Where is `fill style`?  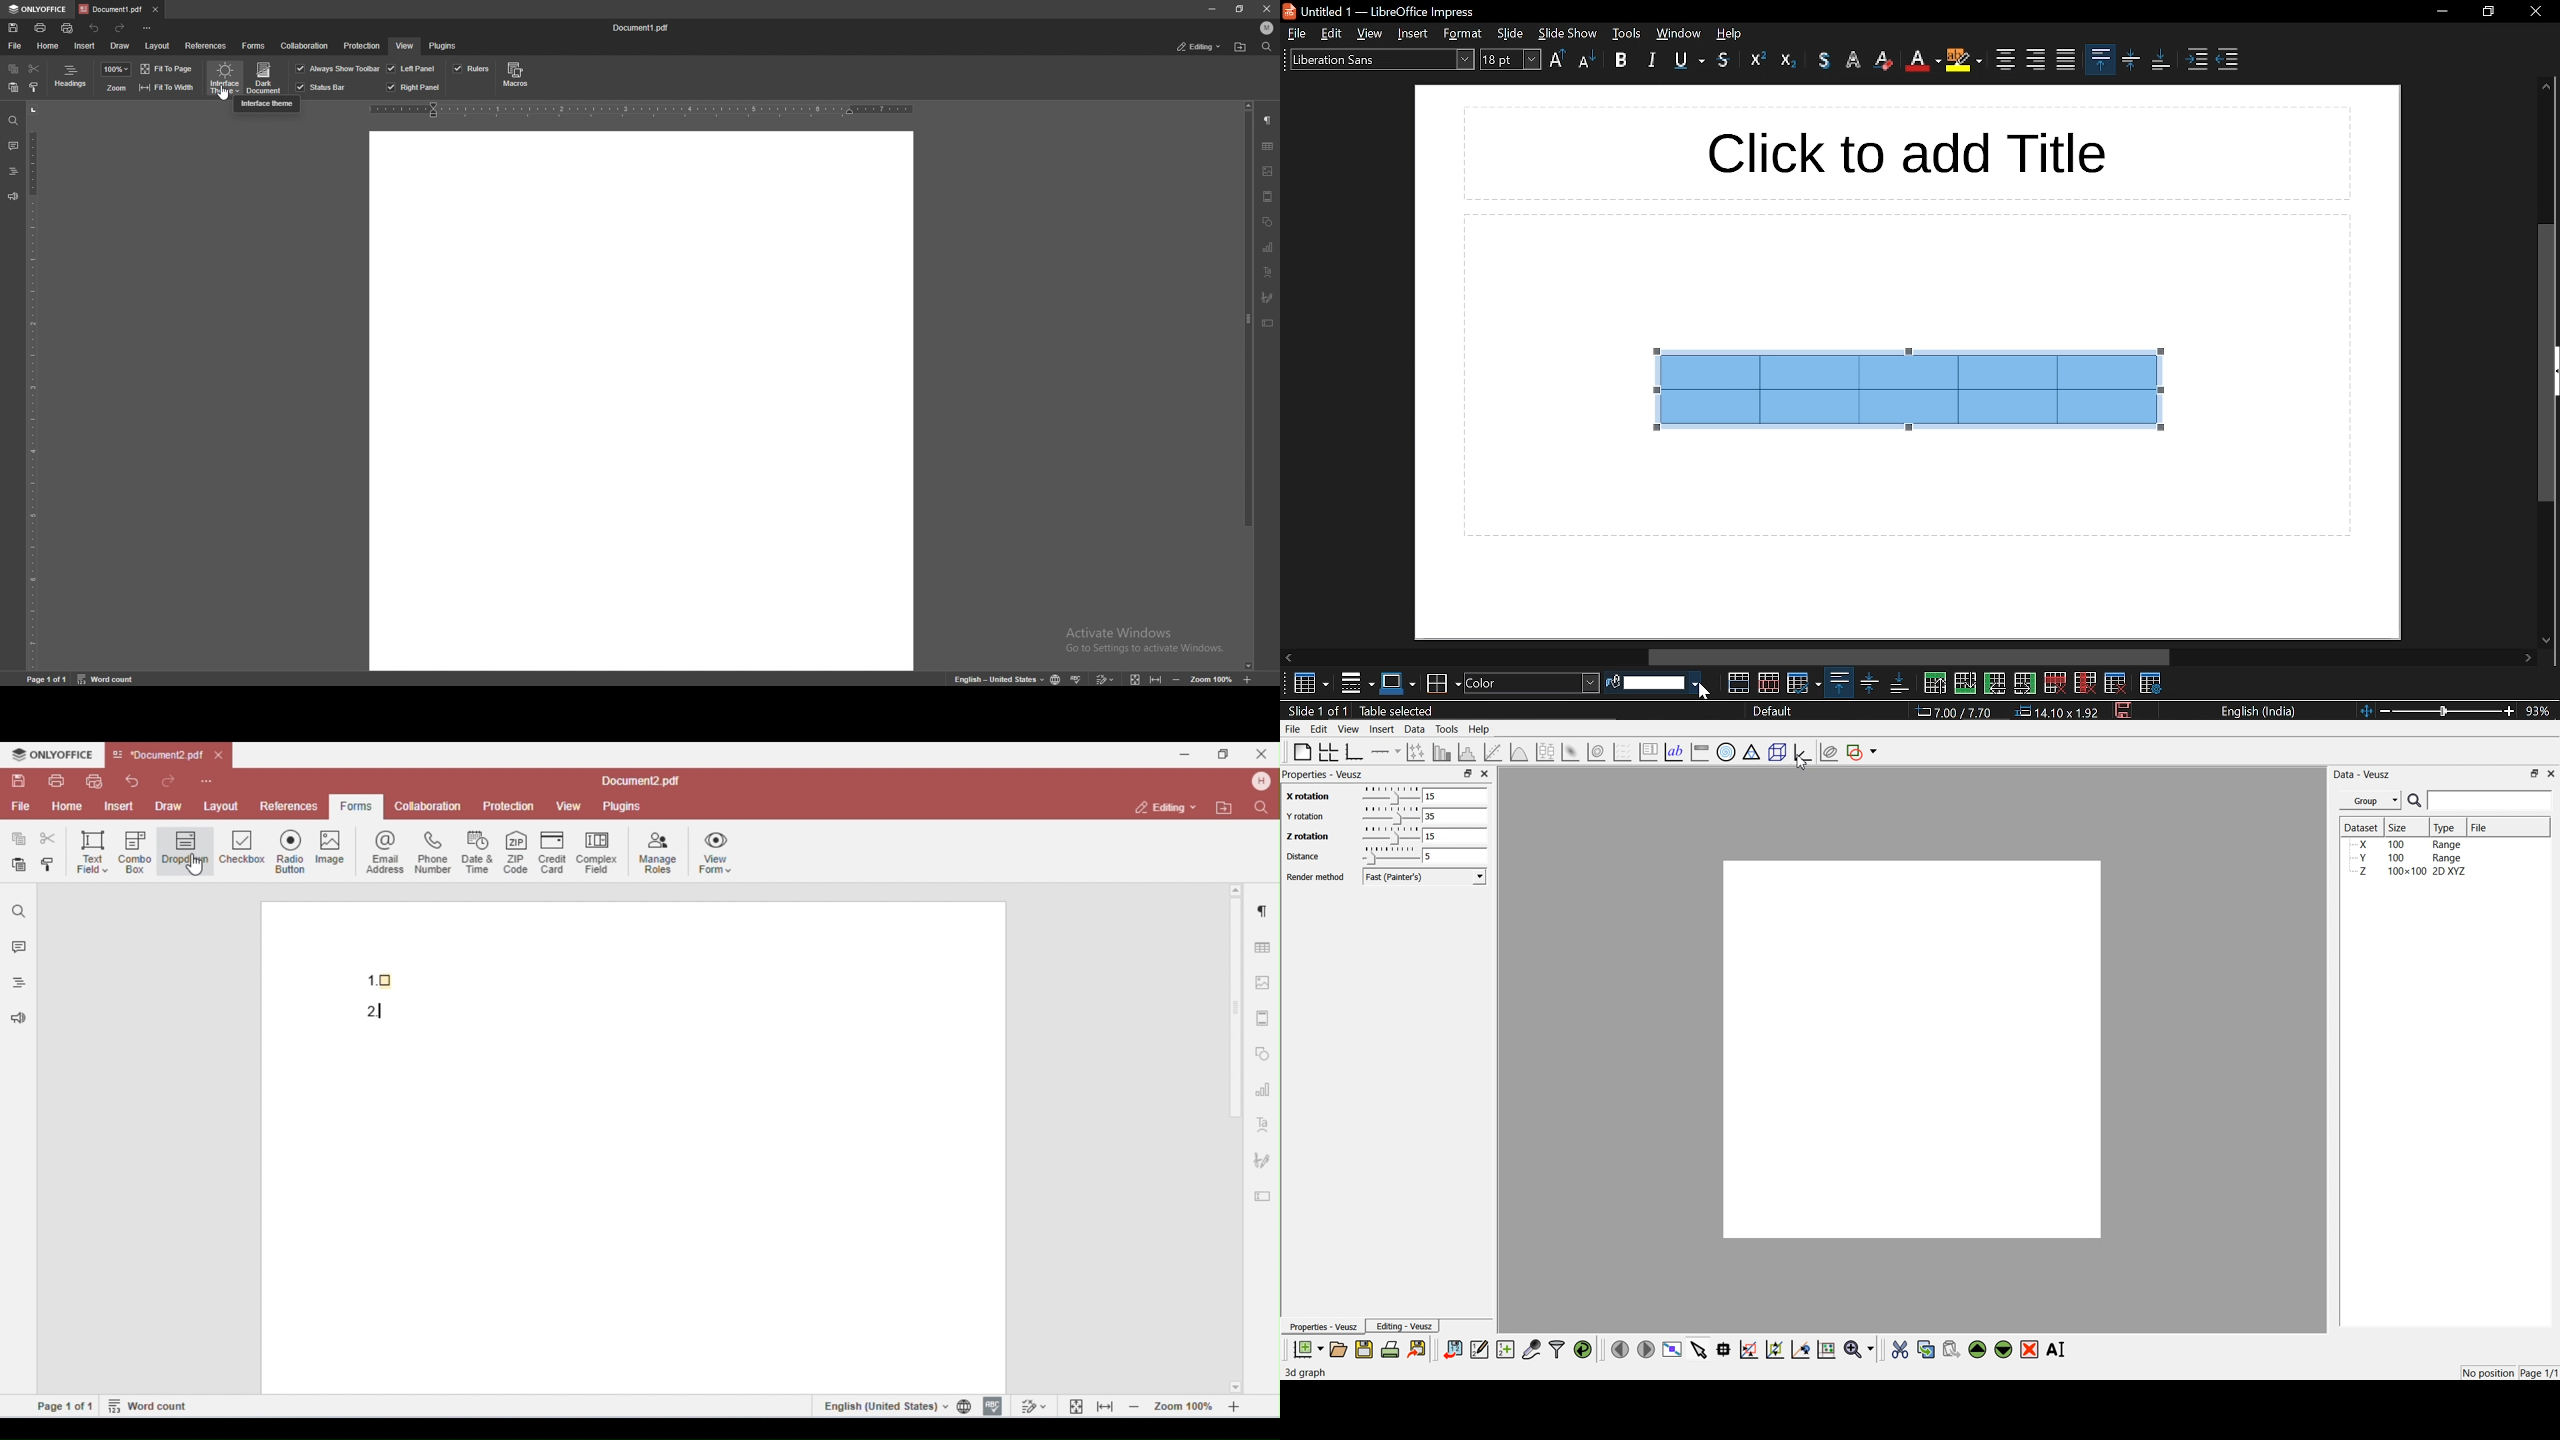 fill style is located at coordinates (1532, 683).